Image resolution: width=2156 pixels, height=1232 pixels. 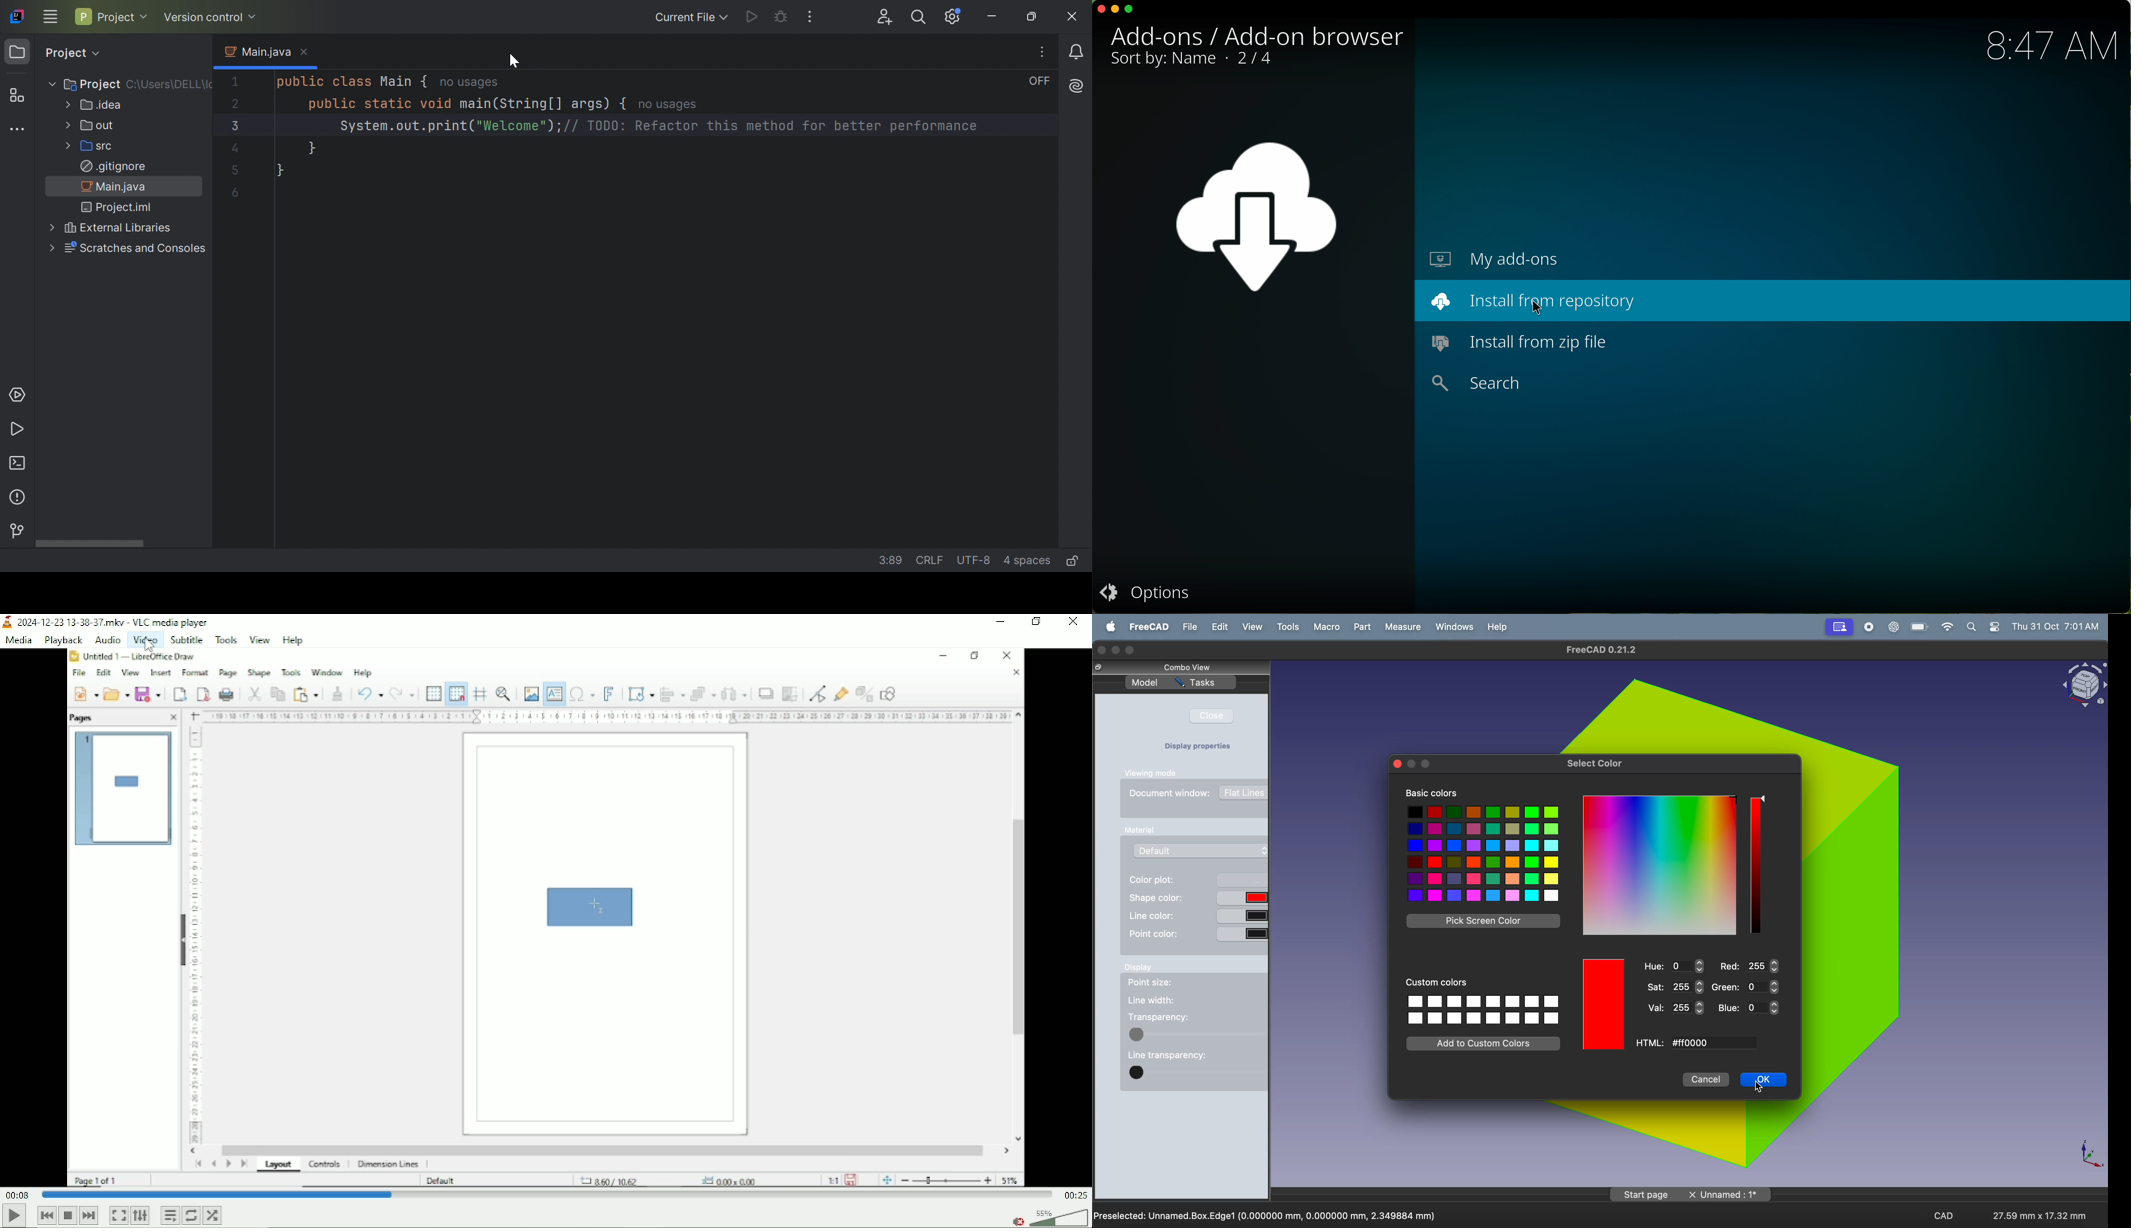 I want to click on hour, so click(x=2051, y=46).